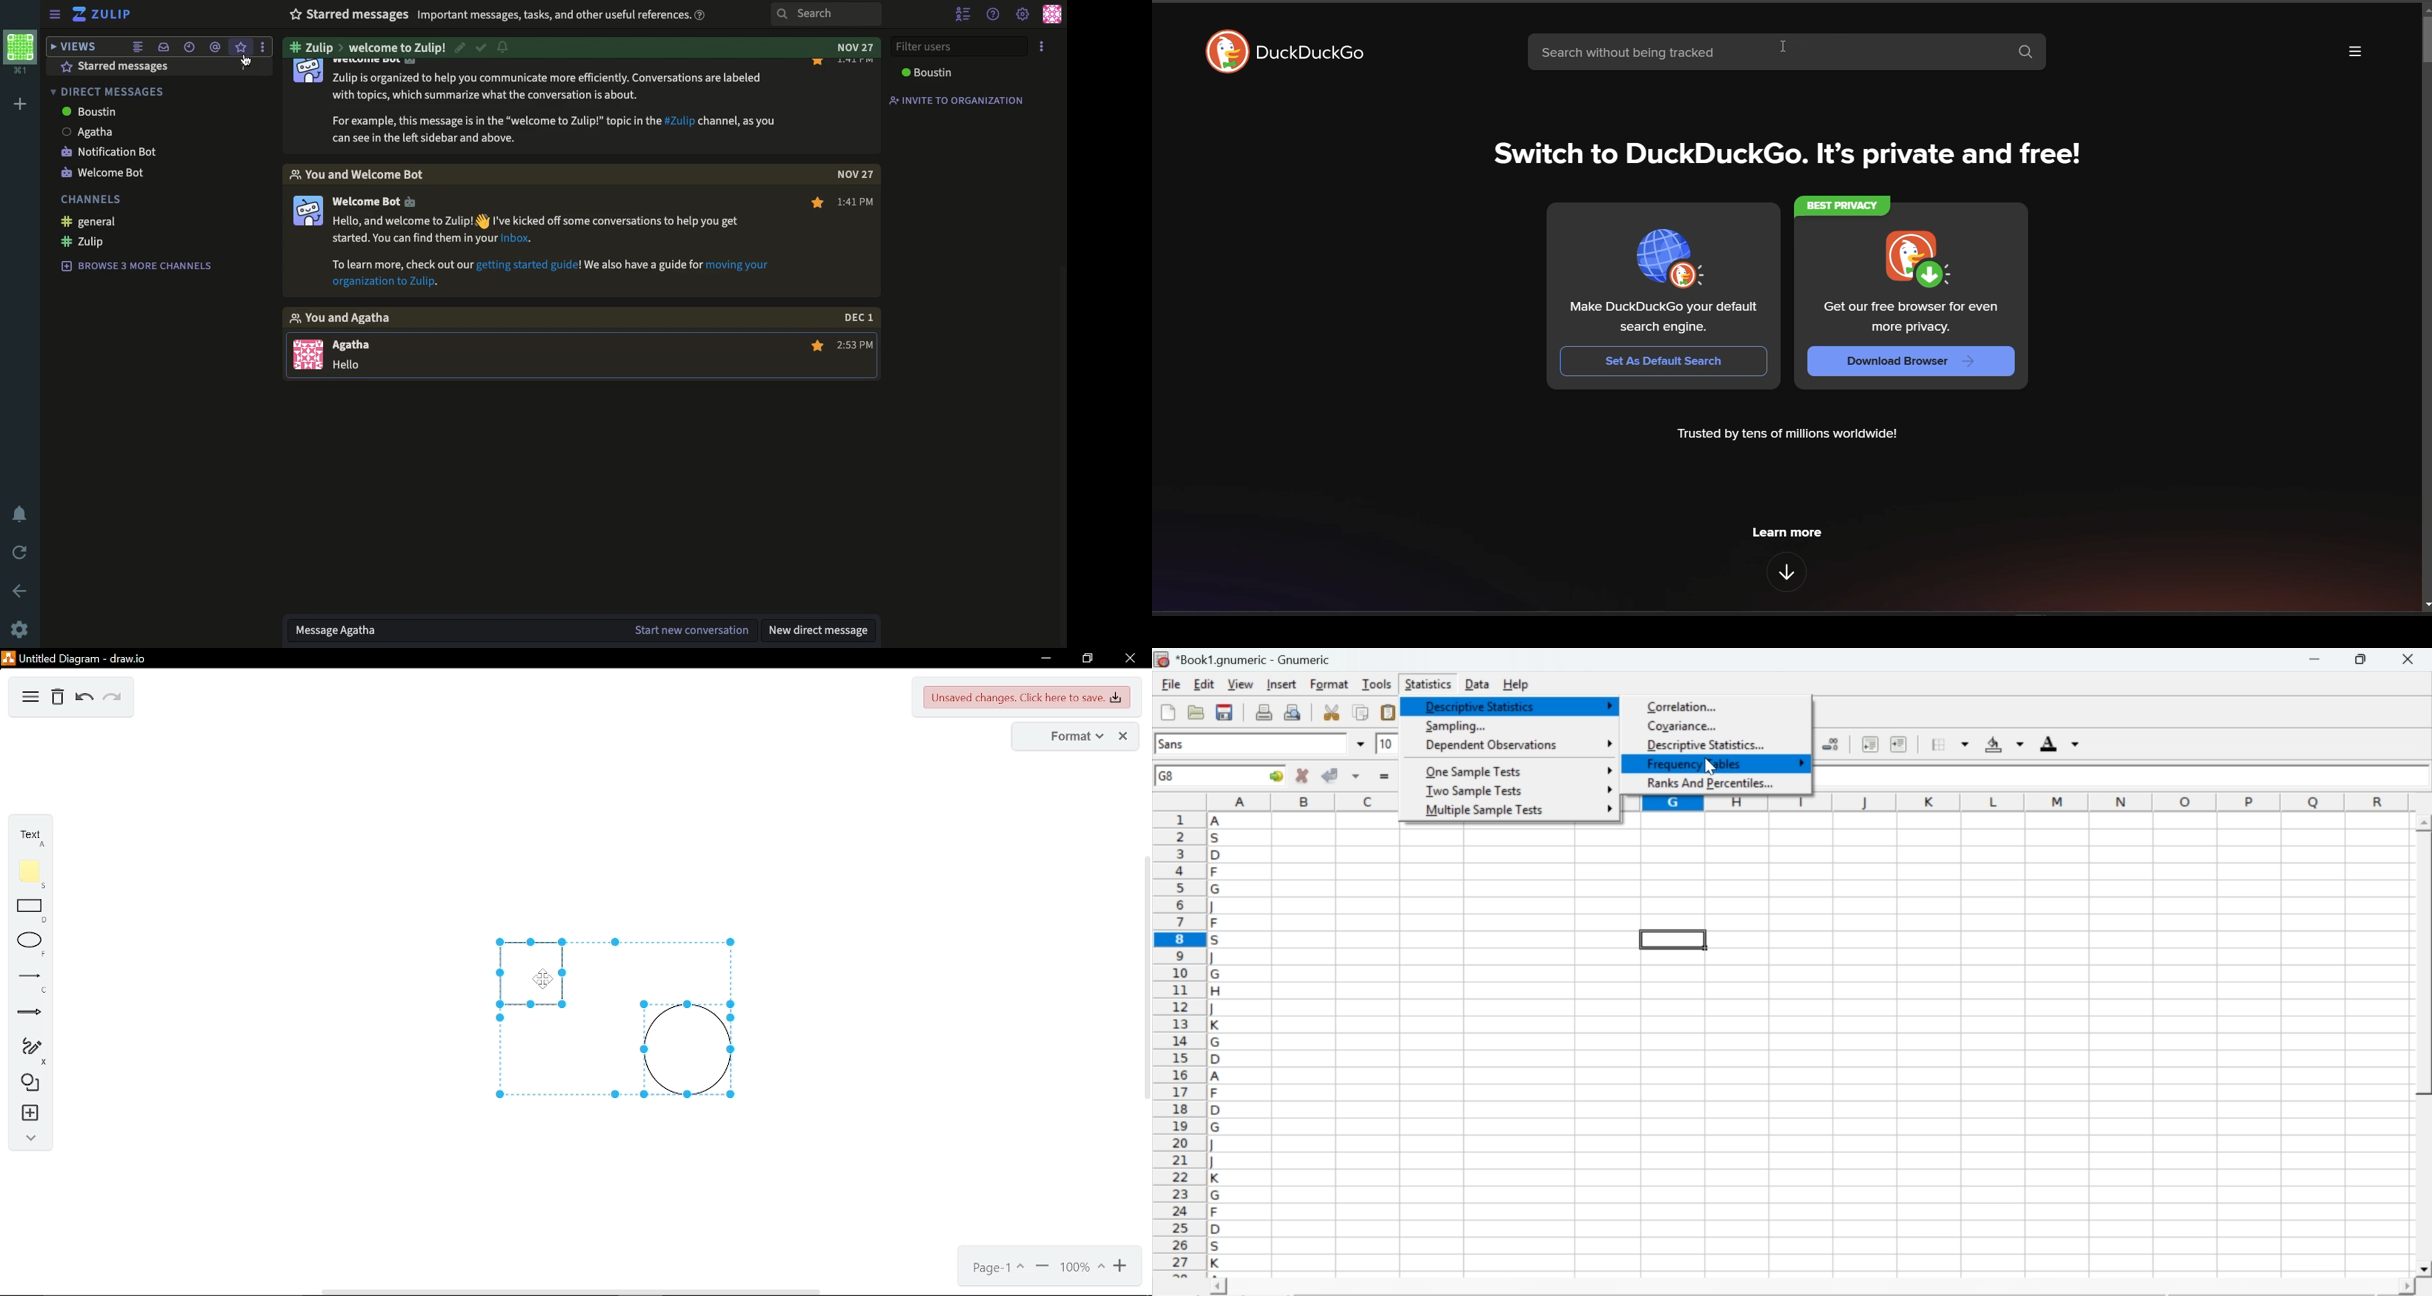  I want to click on To learn more, check out our, so click(402, 265).